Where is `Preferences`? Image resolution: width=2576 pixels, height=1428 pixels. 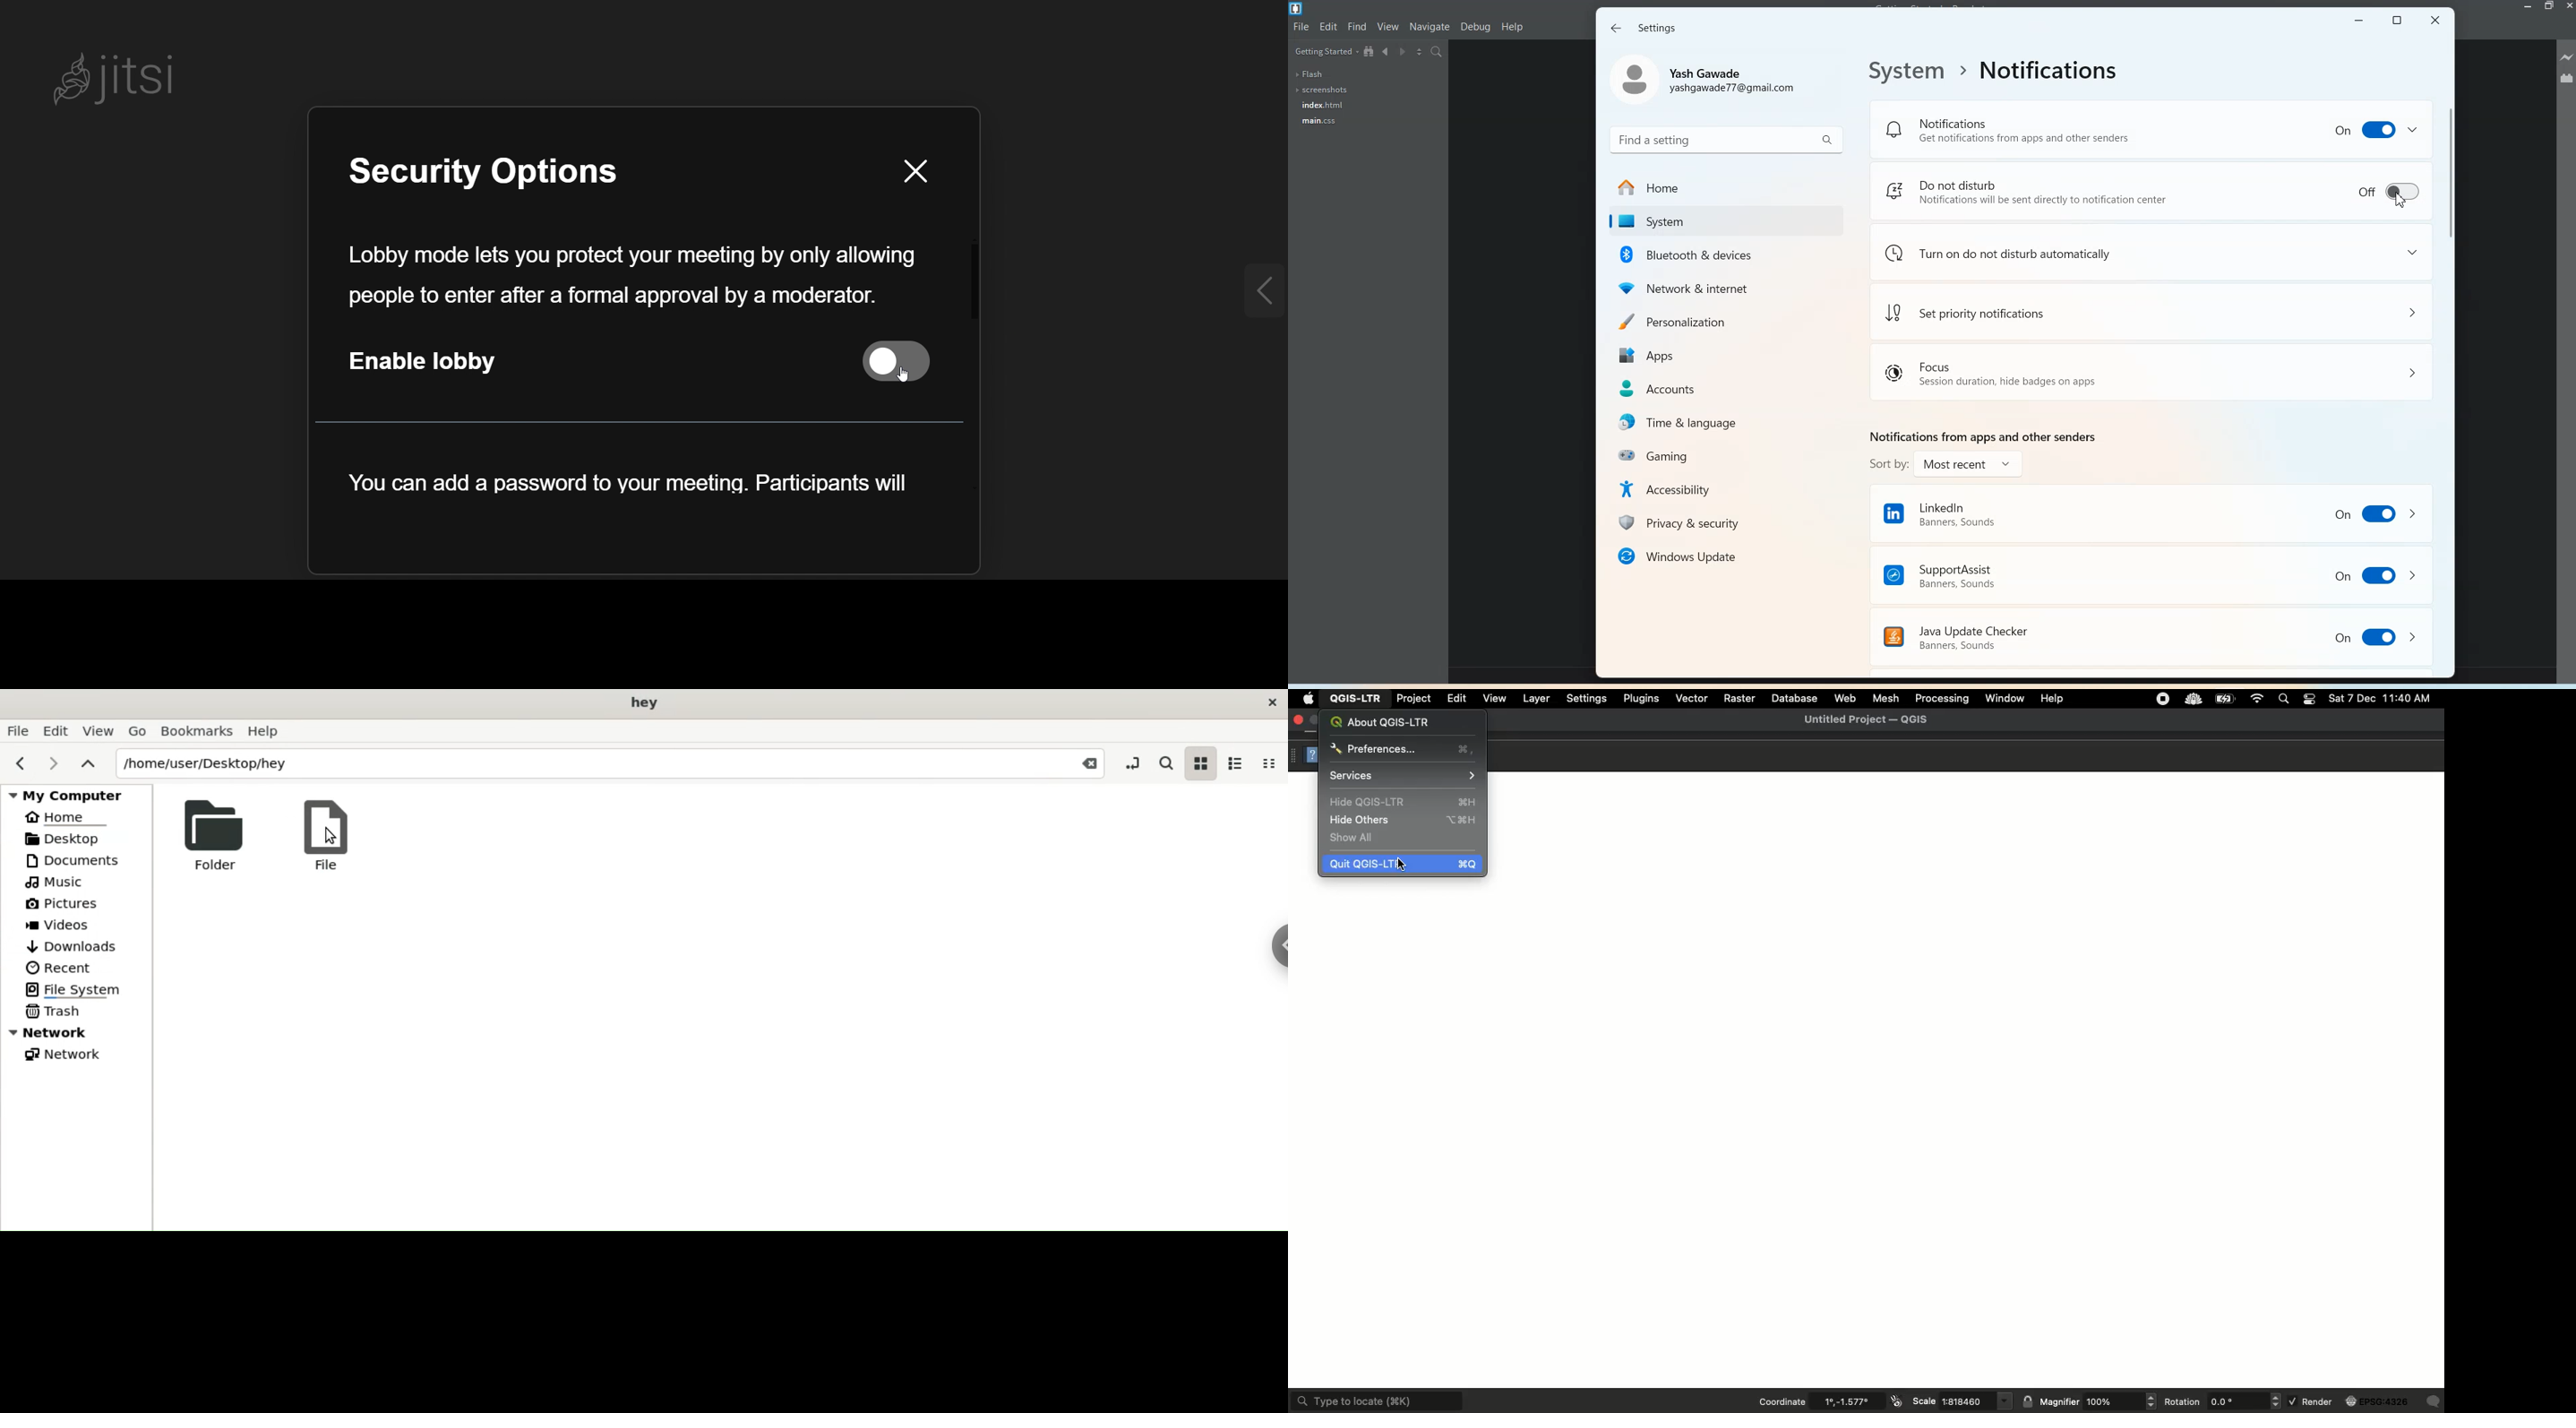
Preferences is located at coordinates (1401, 749).